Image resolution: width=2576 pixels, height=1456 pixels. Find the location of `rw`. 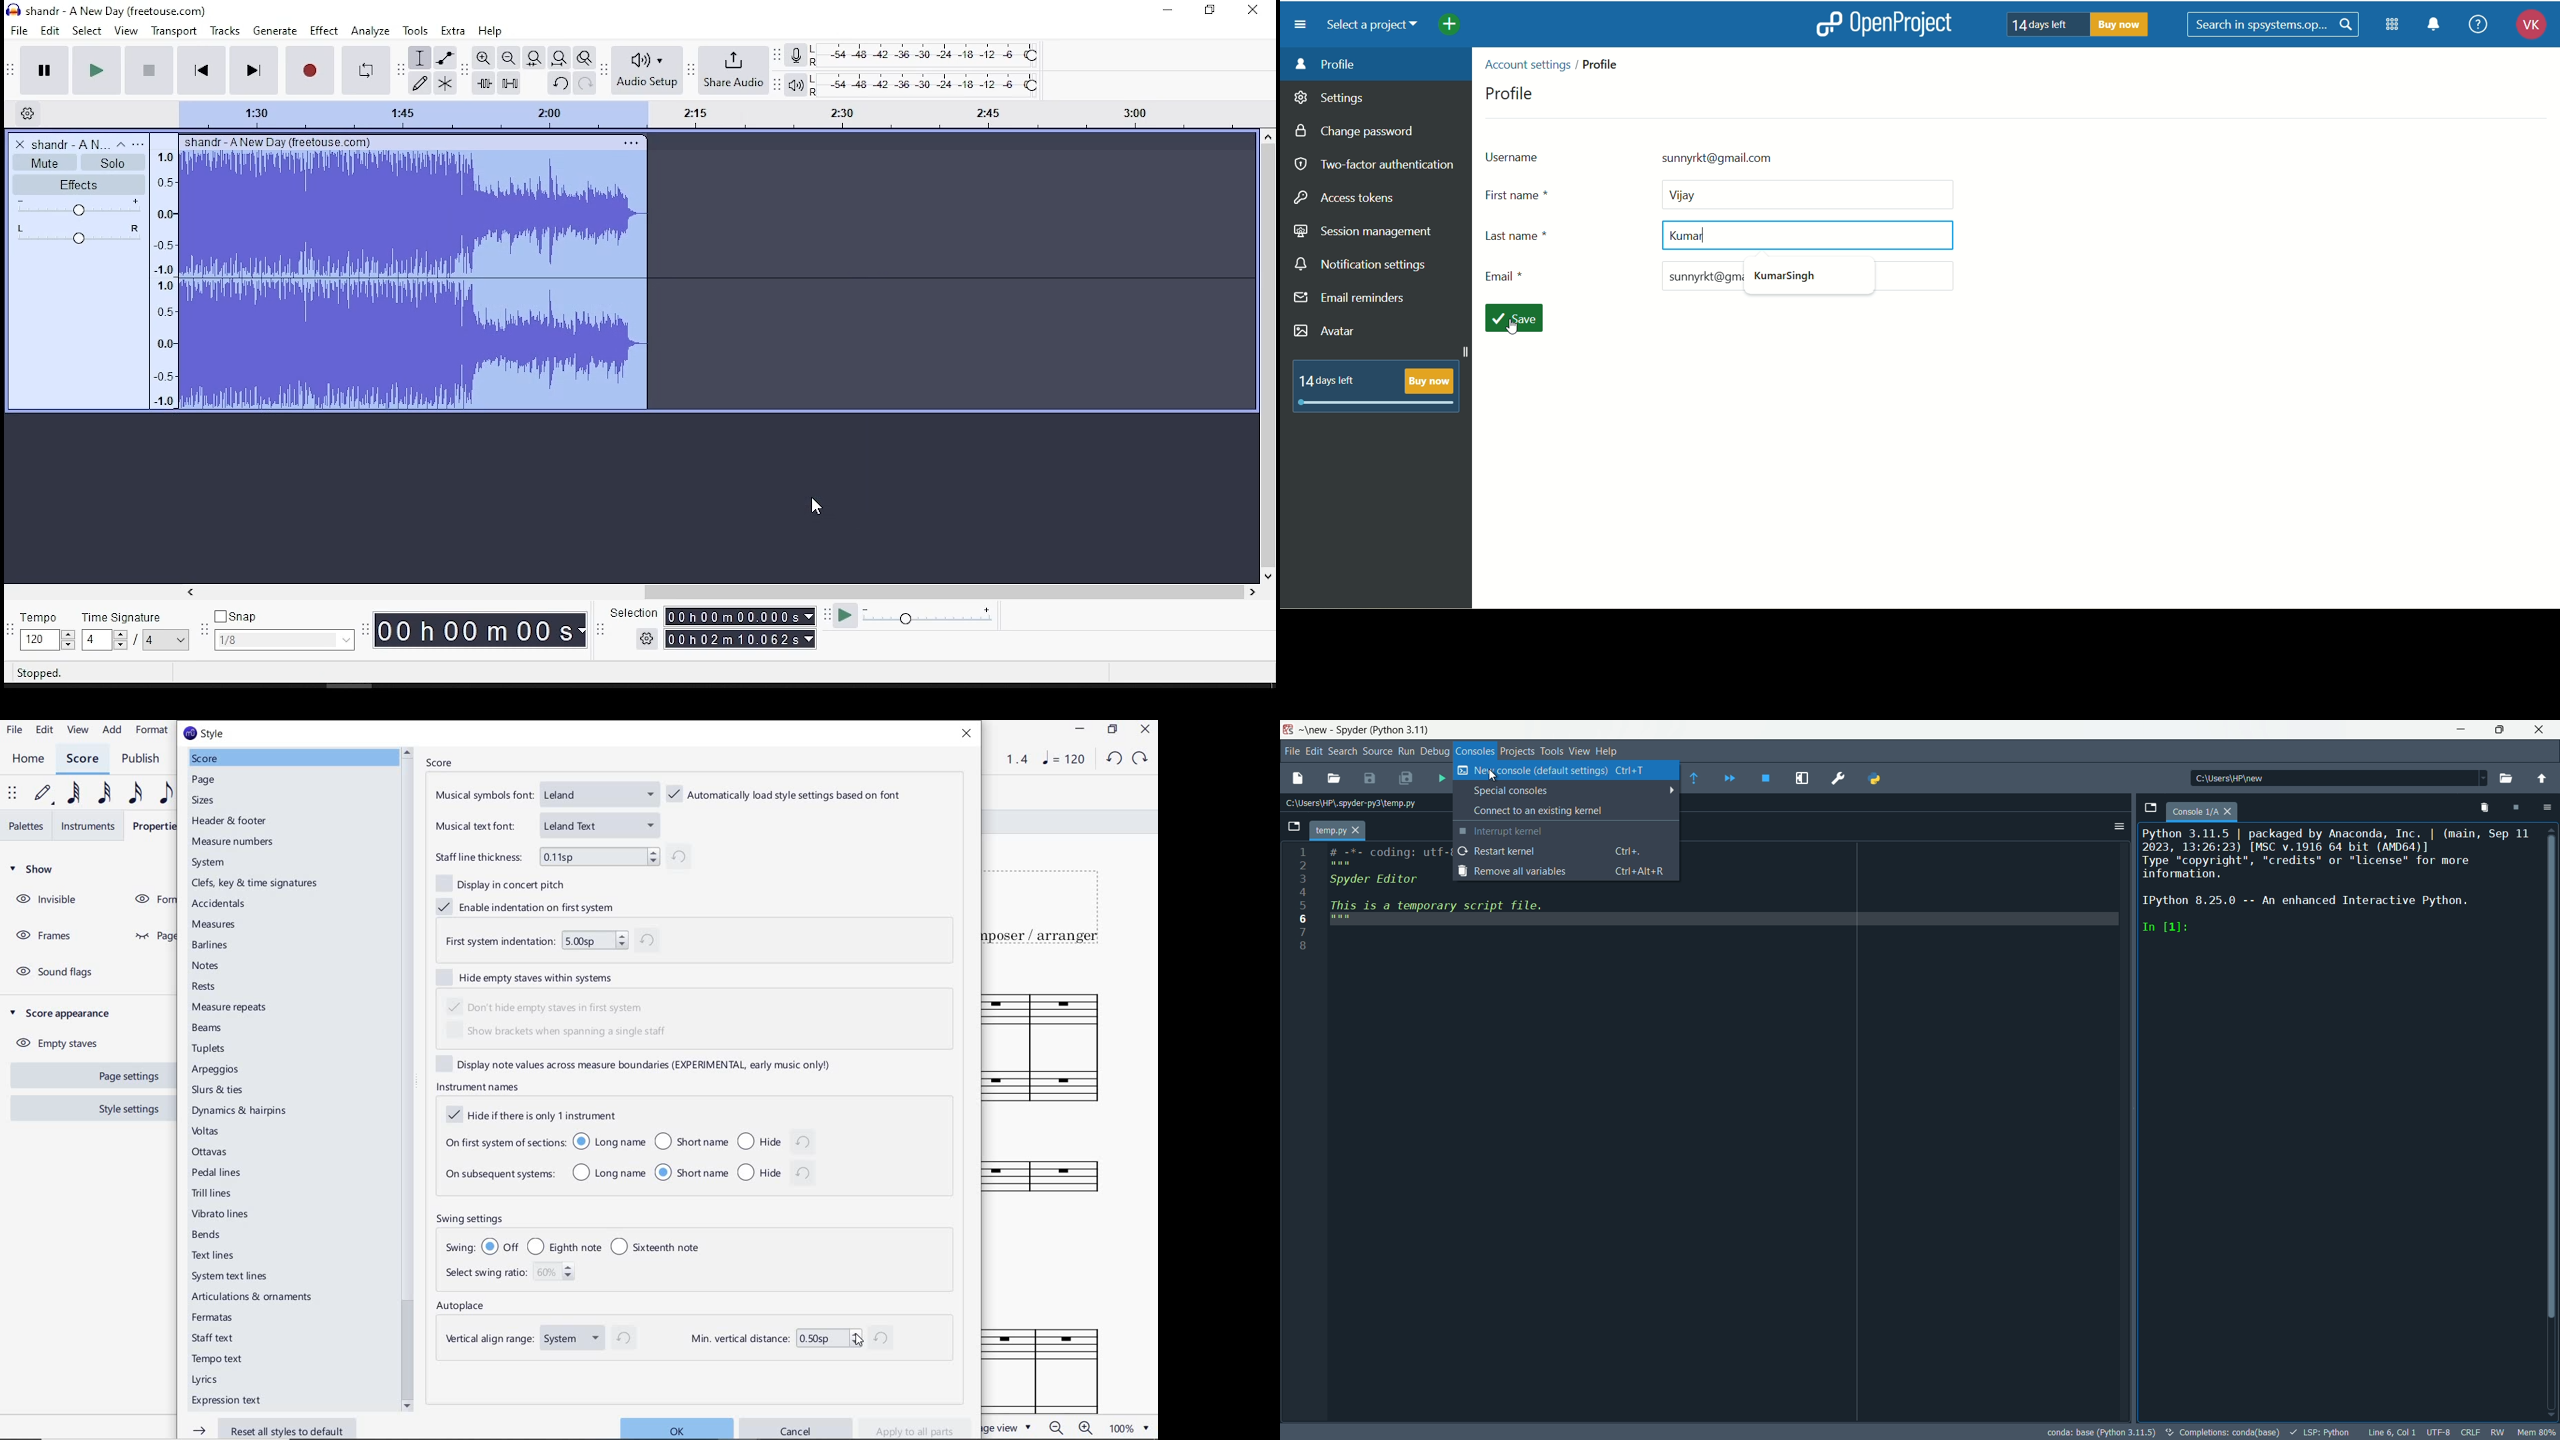

rw is located at coordinates (2499, 1430).